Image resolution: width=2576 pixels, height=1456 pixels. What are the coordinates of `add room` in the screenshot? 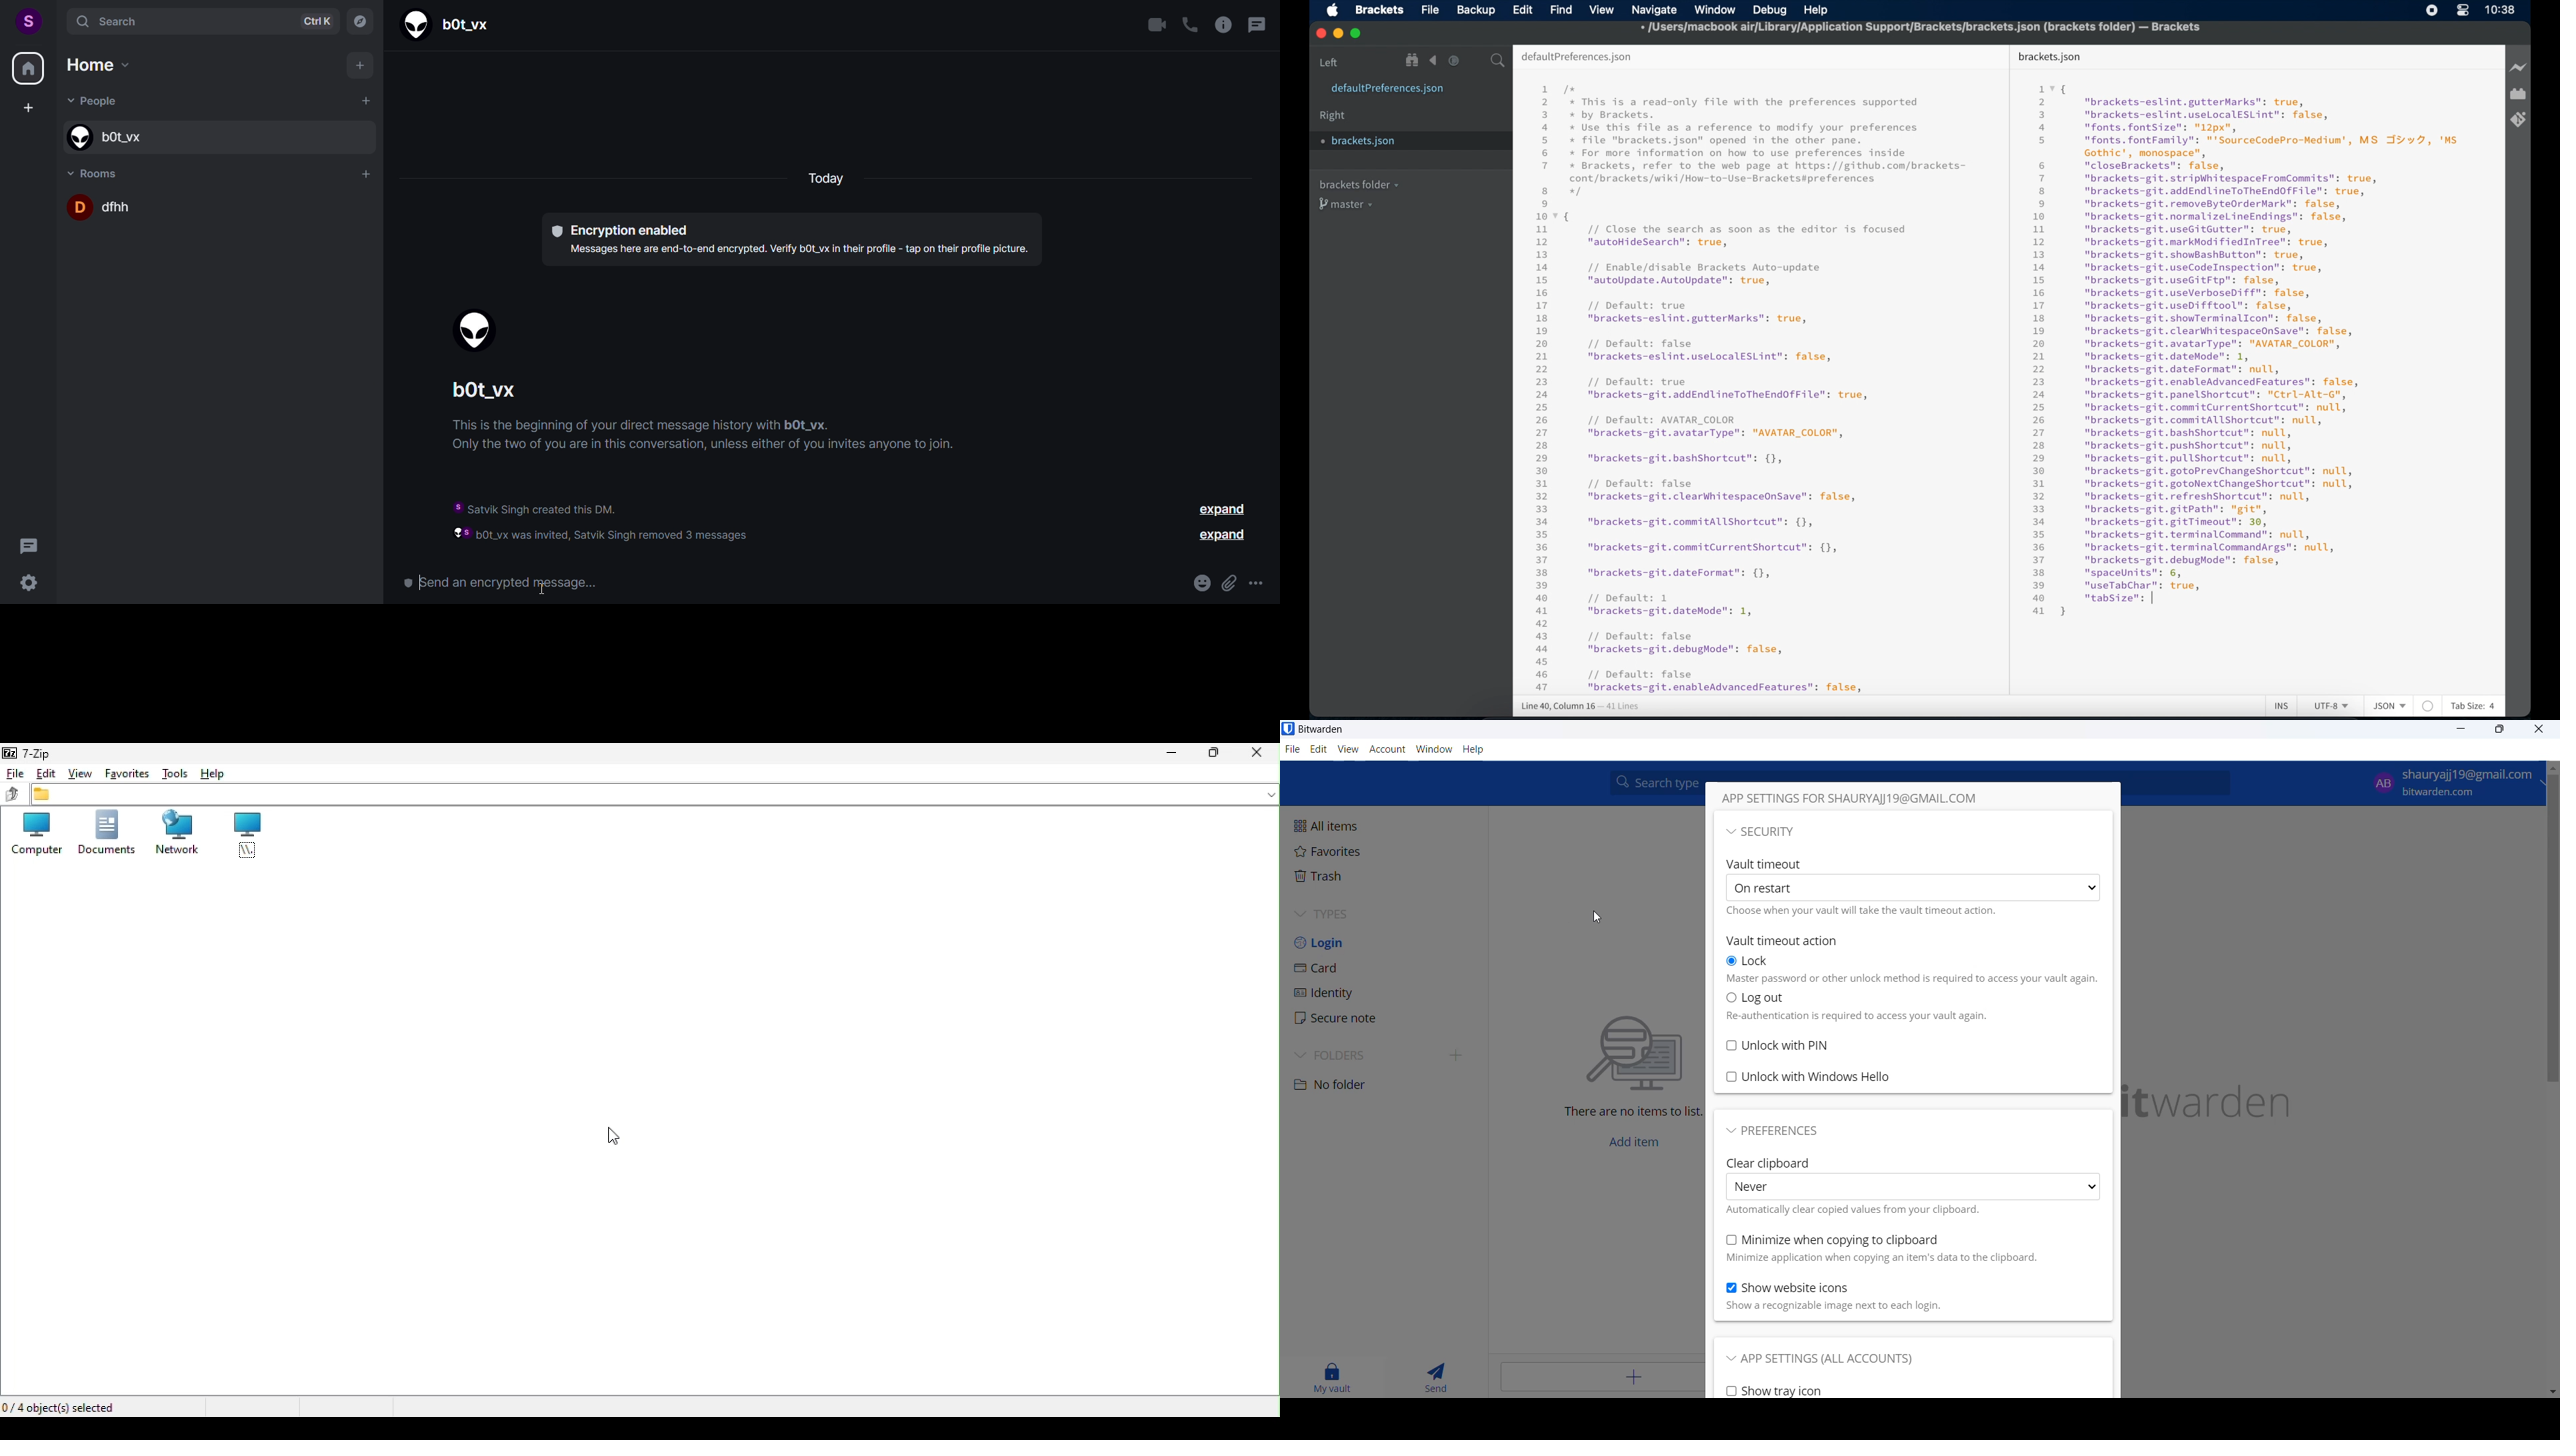 It's located at (367, 174).